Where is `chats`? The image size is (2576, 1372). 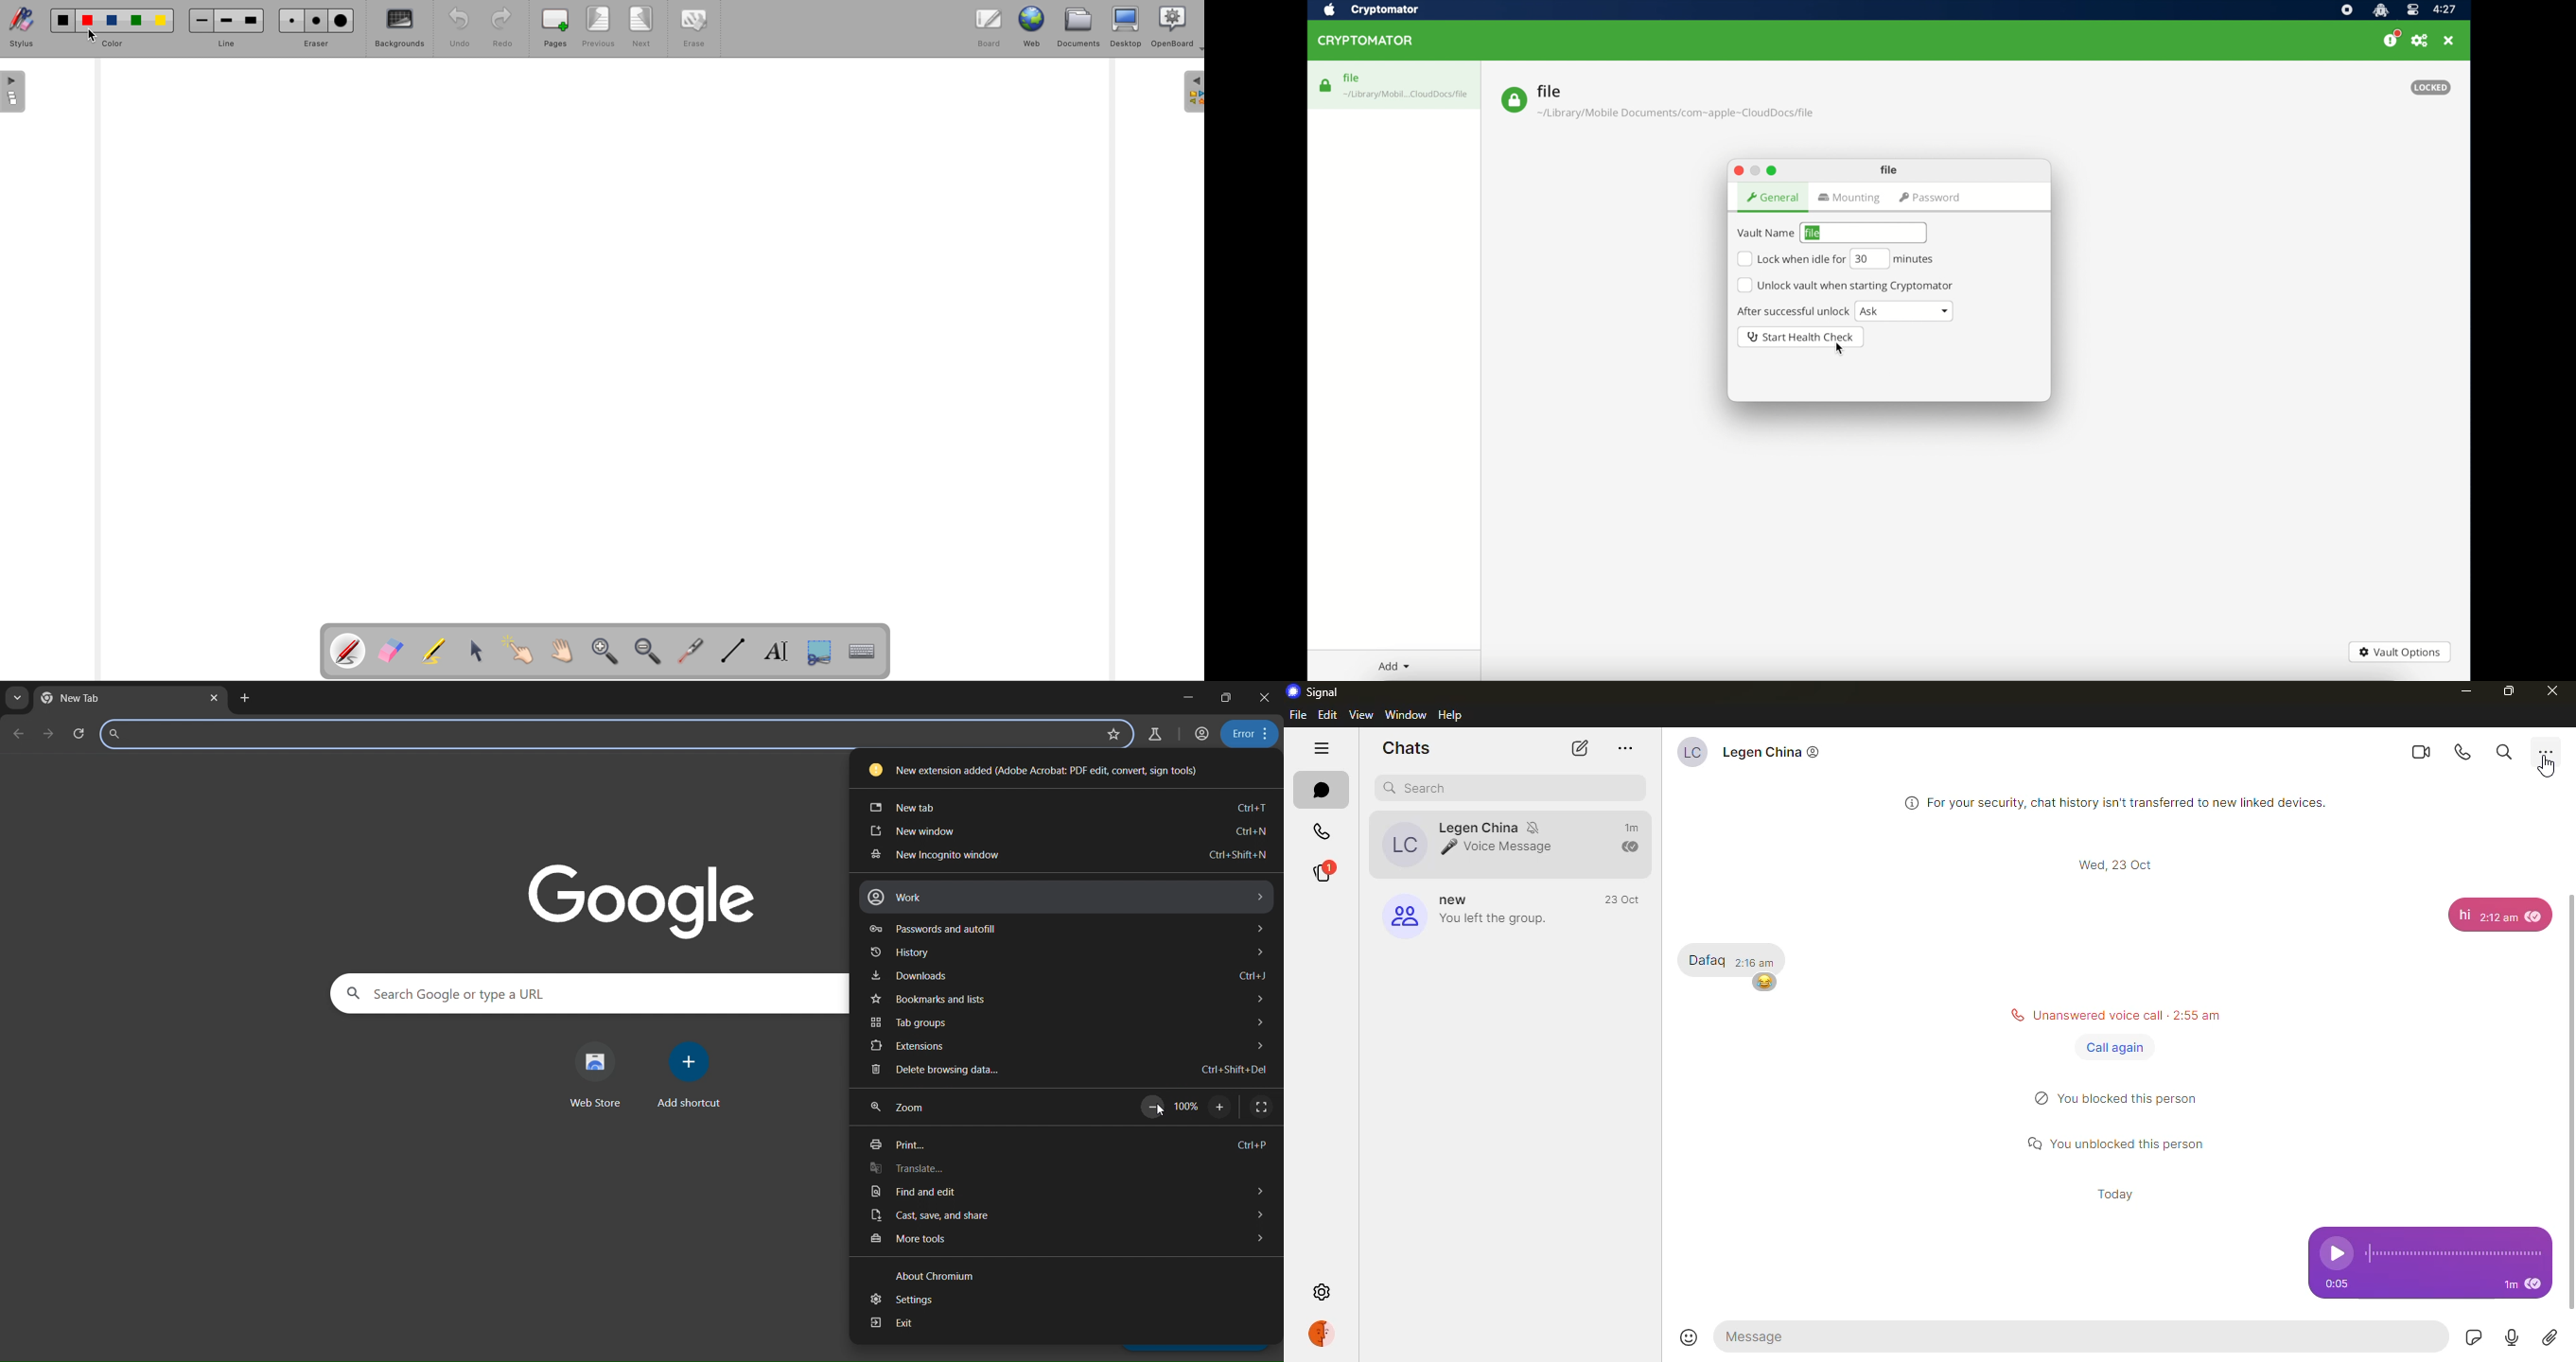
chats is located at coordinates (1411, 747).